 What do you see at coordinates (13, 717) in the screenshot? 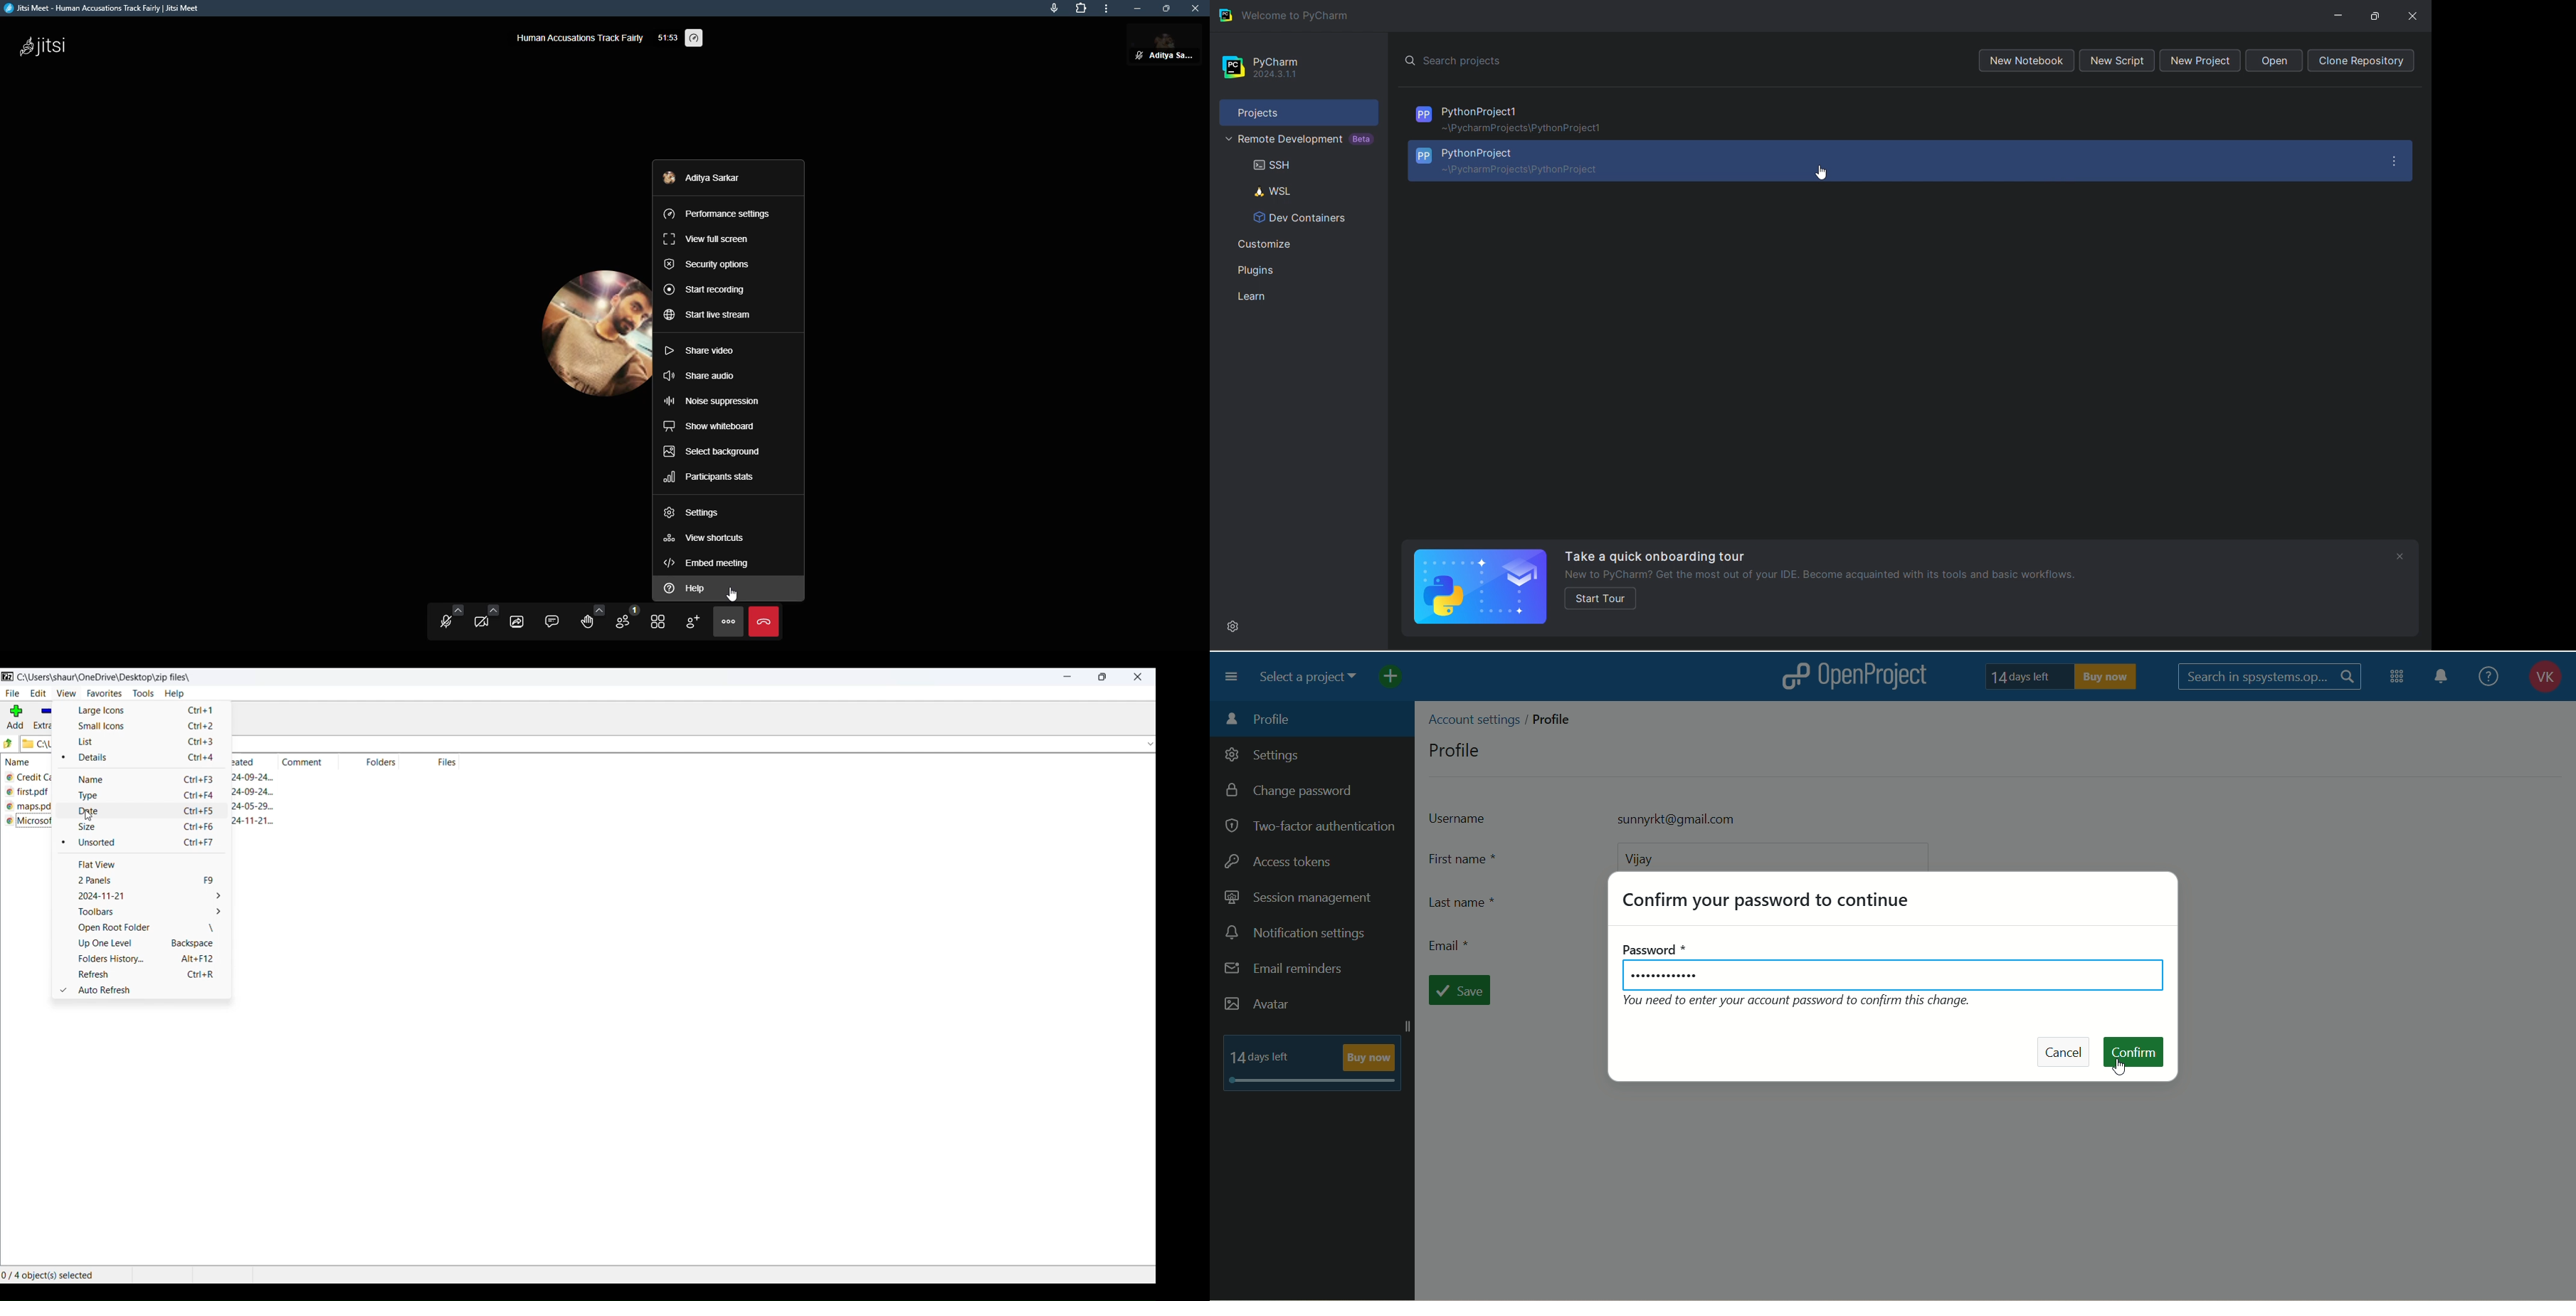
I see `add` at bounding box center [13, 717].